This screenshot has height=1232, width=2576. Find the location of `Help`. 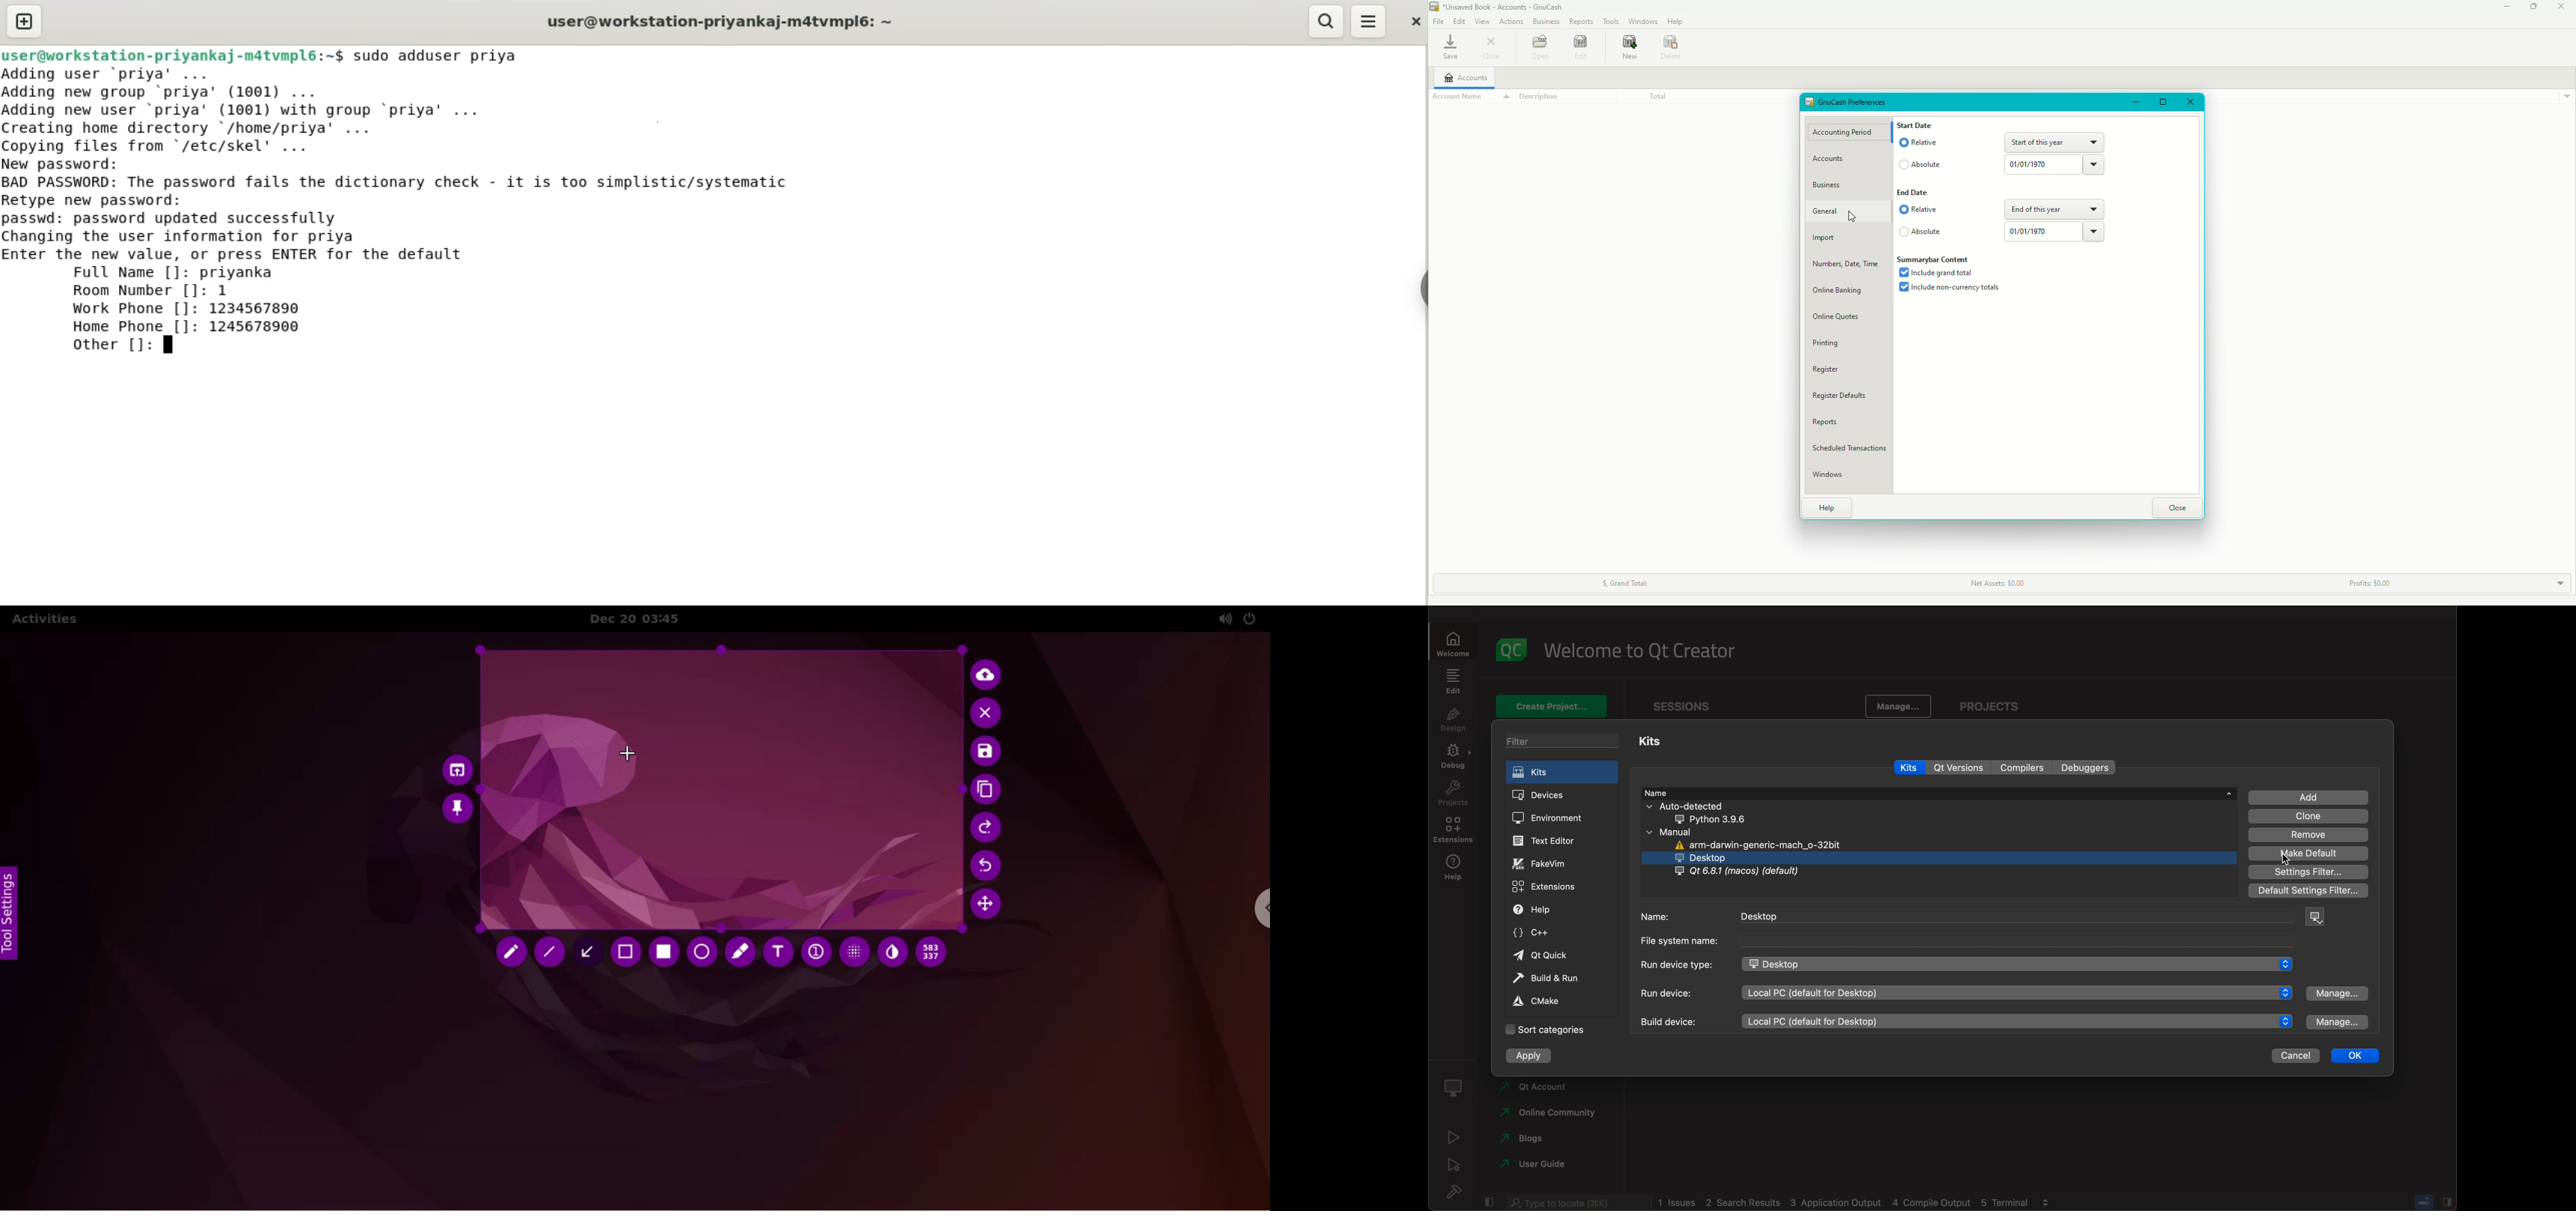

Help is located at coordinates (1677, 22).